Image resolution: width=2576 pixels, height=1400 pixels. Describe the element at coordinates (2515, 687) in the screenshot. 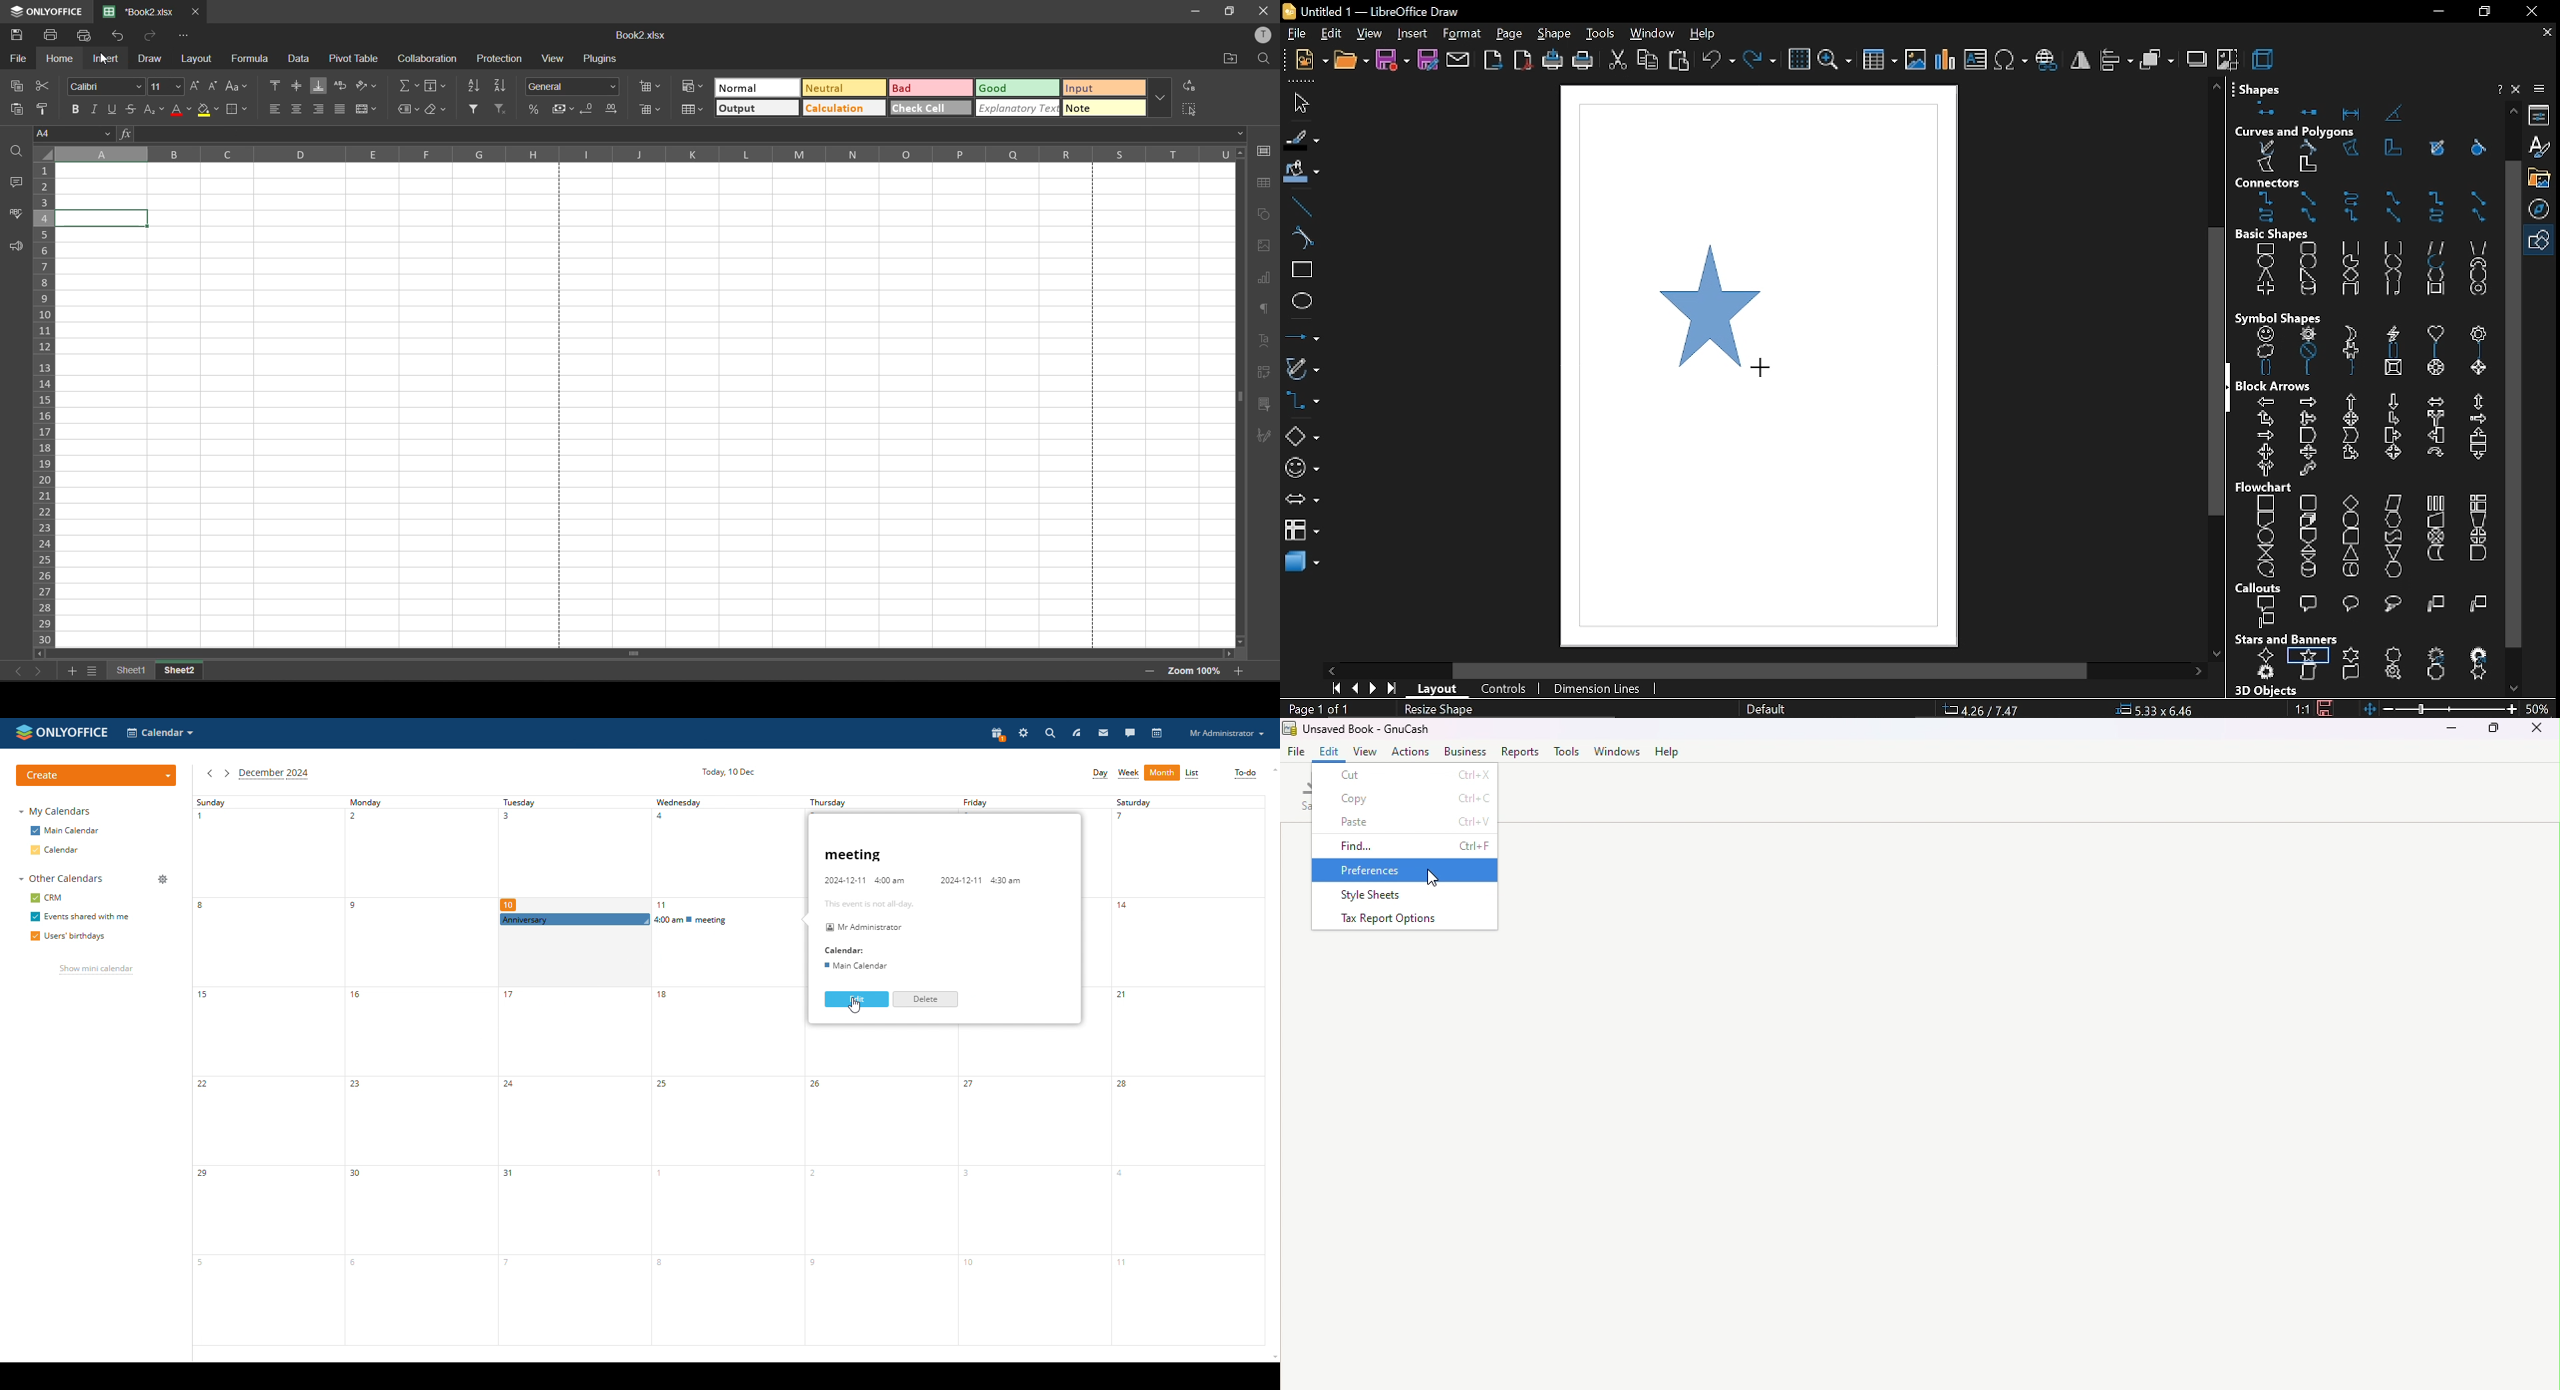

I see `move down` at that location.